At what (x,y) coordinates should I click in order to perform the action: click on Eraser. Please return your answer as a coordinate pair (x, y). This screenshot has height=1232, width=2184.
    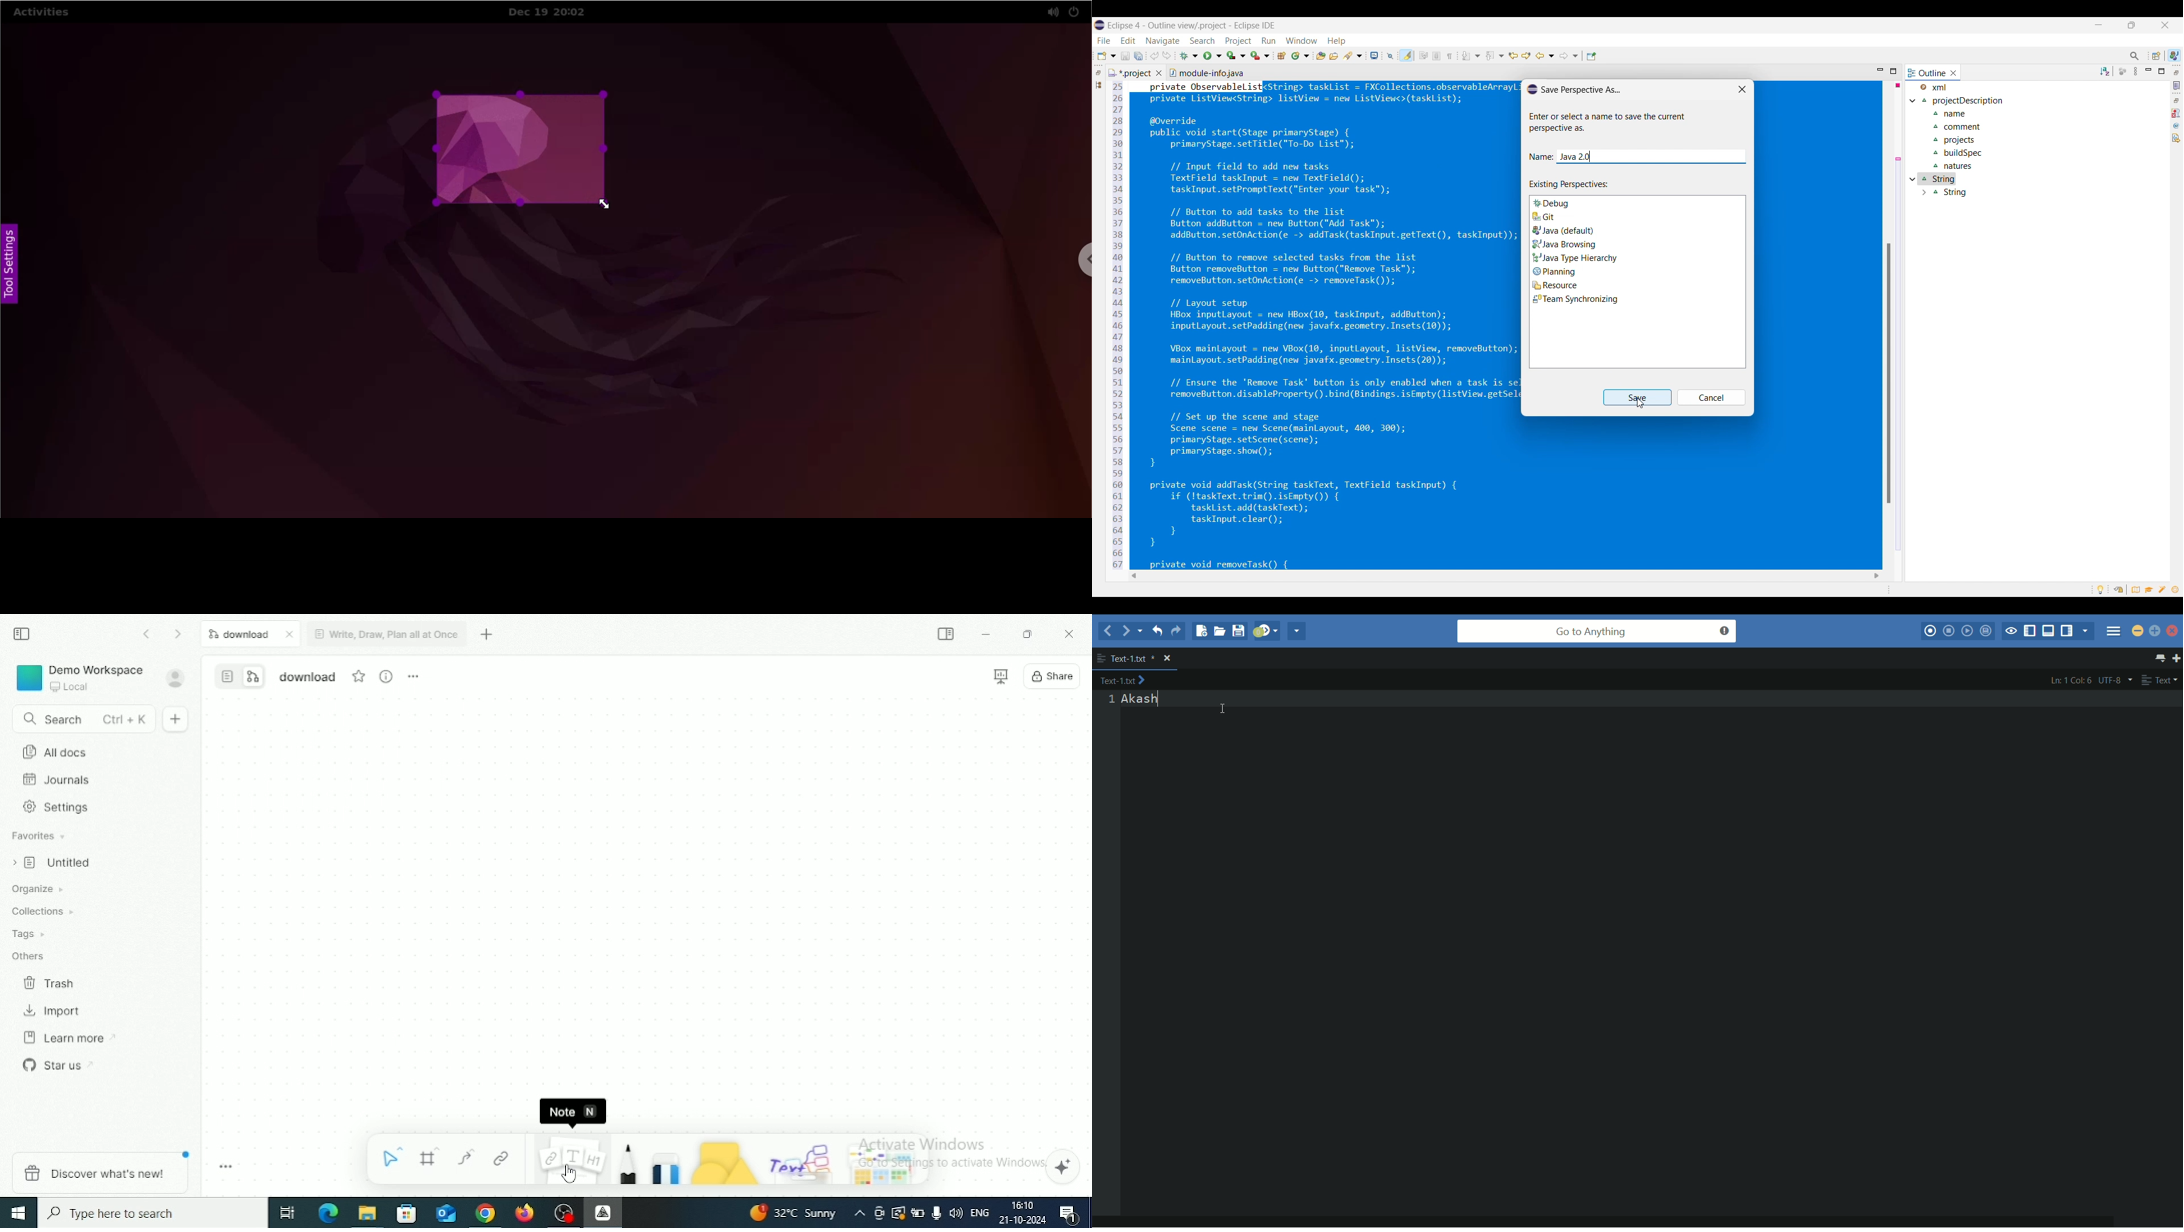
    Looking at the image, I should click on (667, 1162).